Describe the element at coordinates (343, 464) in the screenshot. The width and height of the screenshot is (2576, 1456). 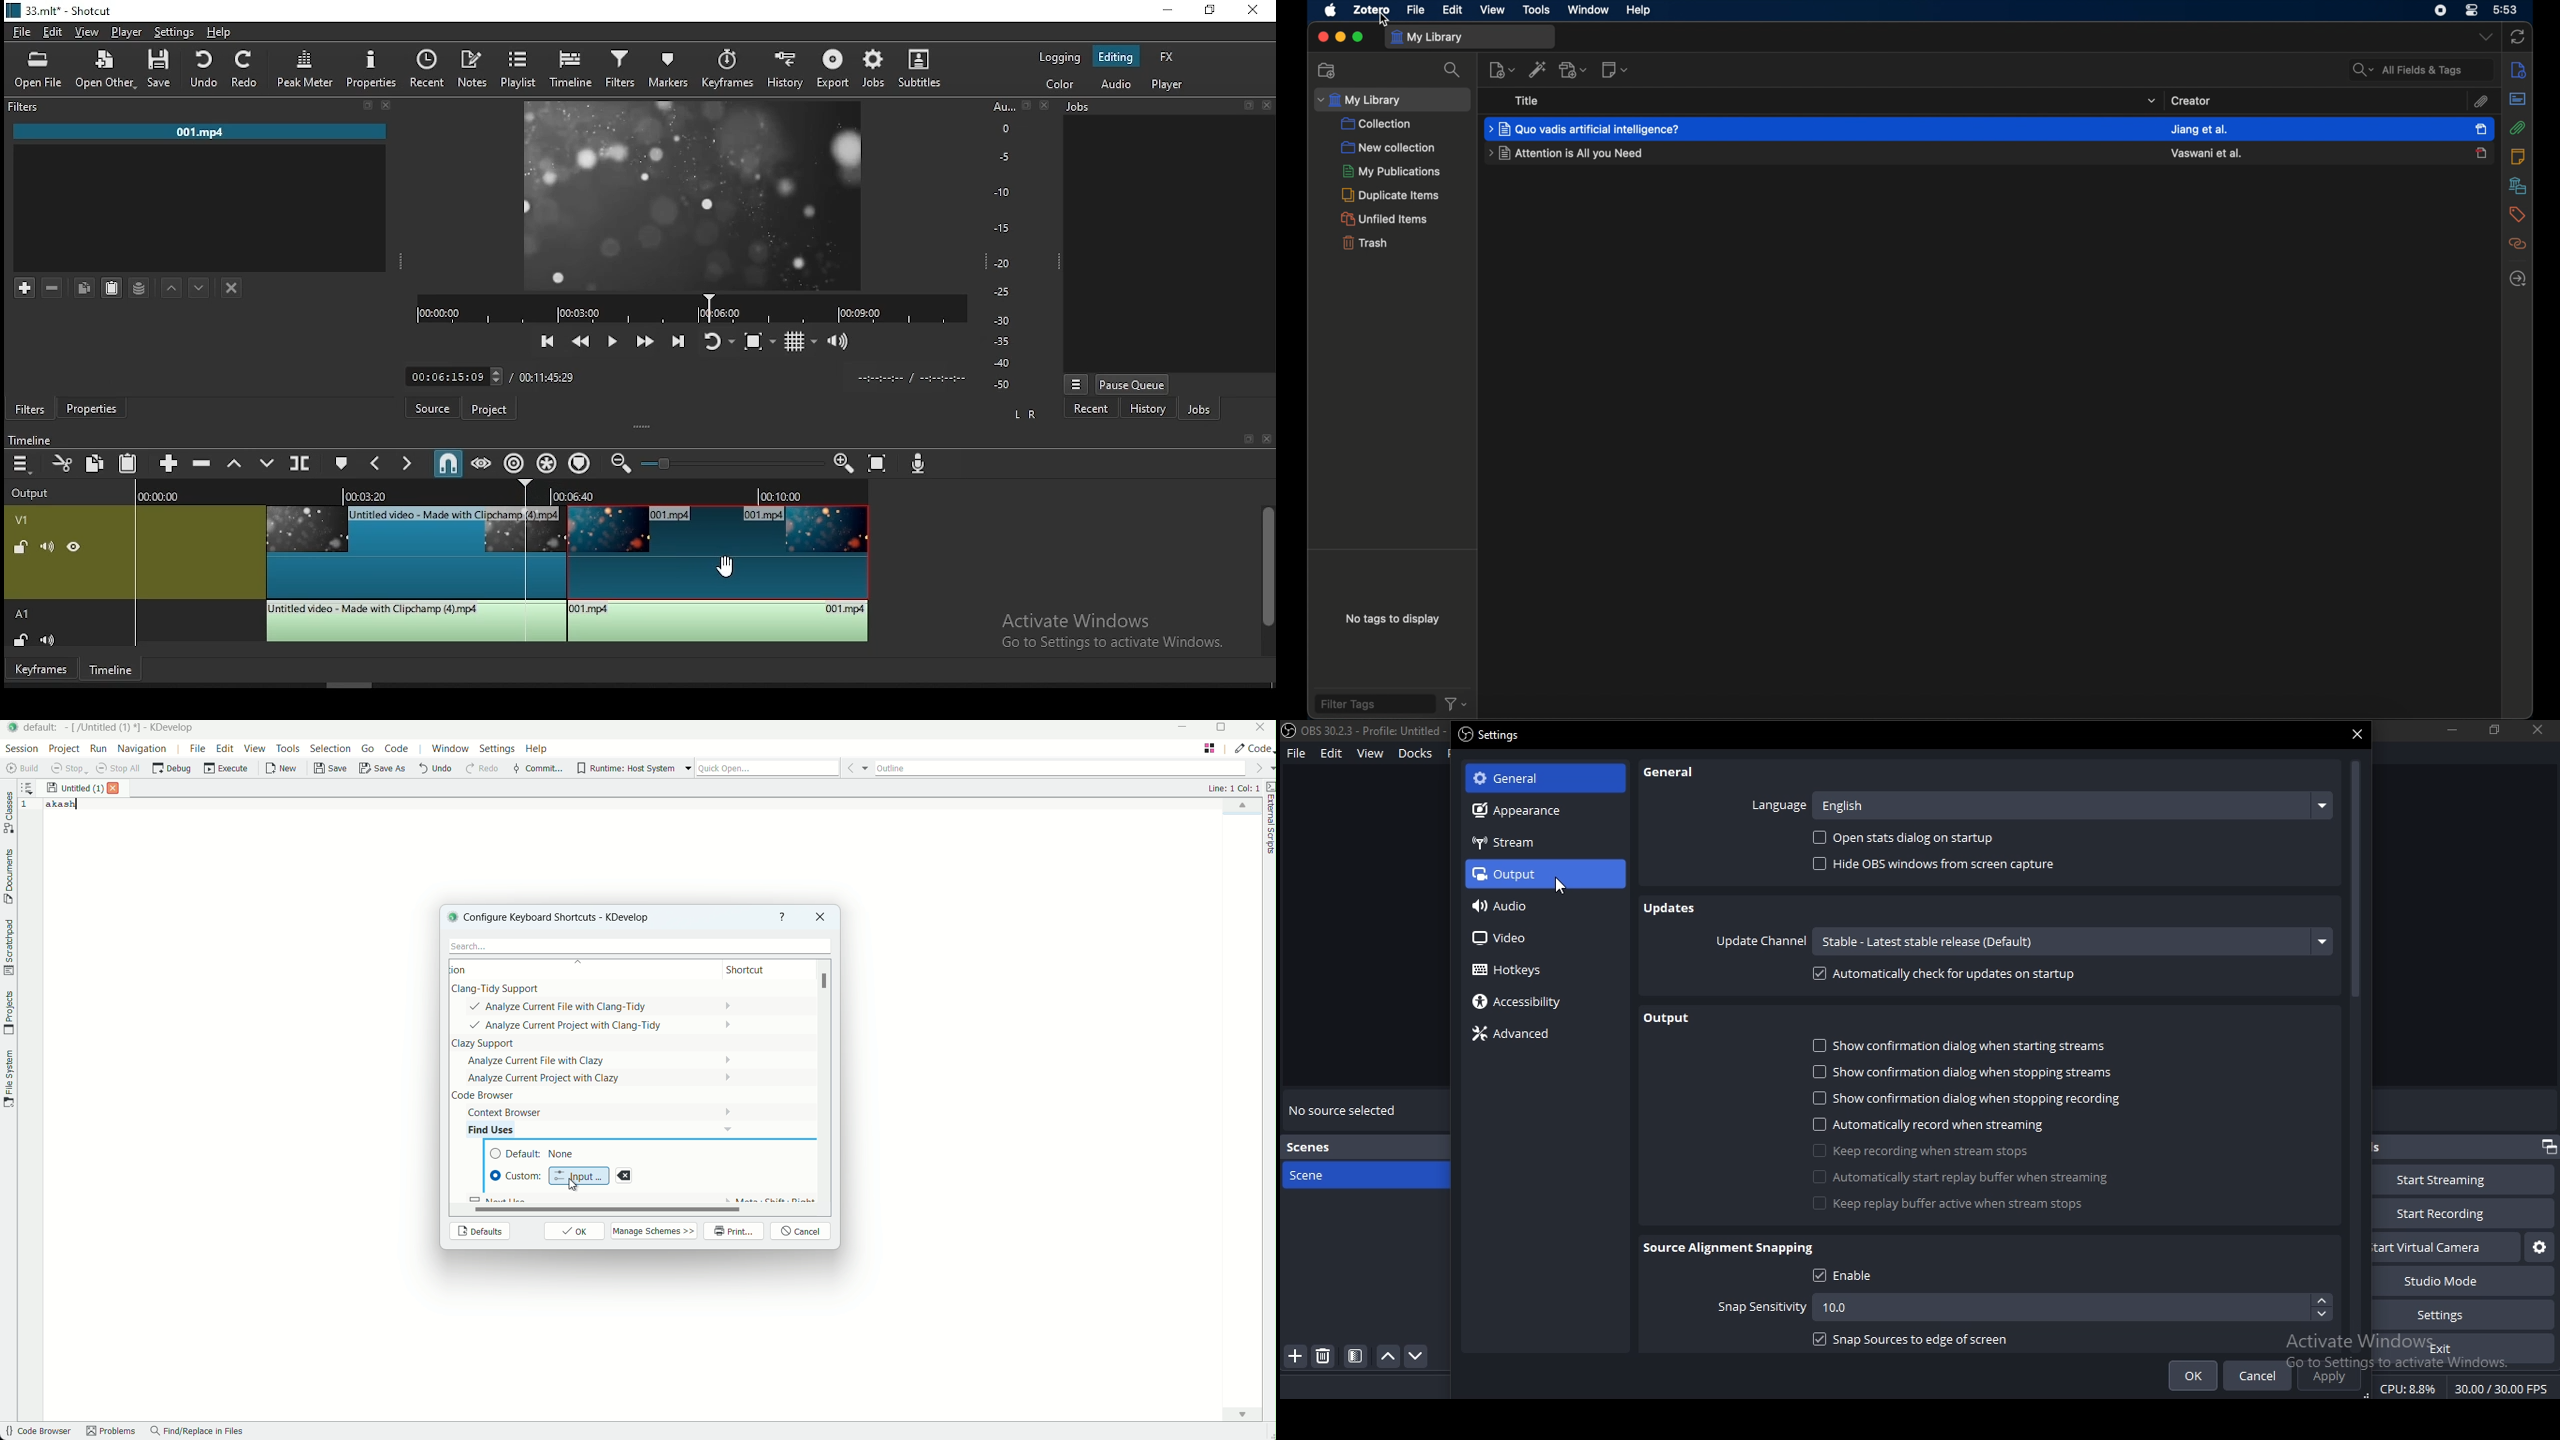
I see `create/edit marker` at that location.